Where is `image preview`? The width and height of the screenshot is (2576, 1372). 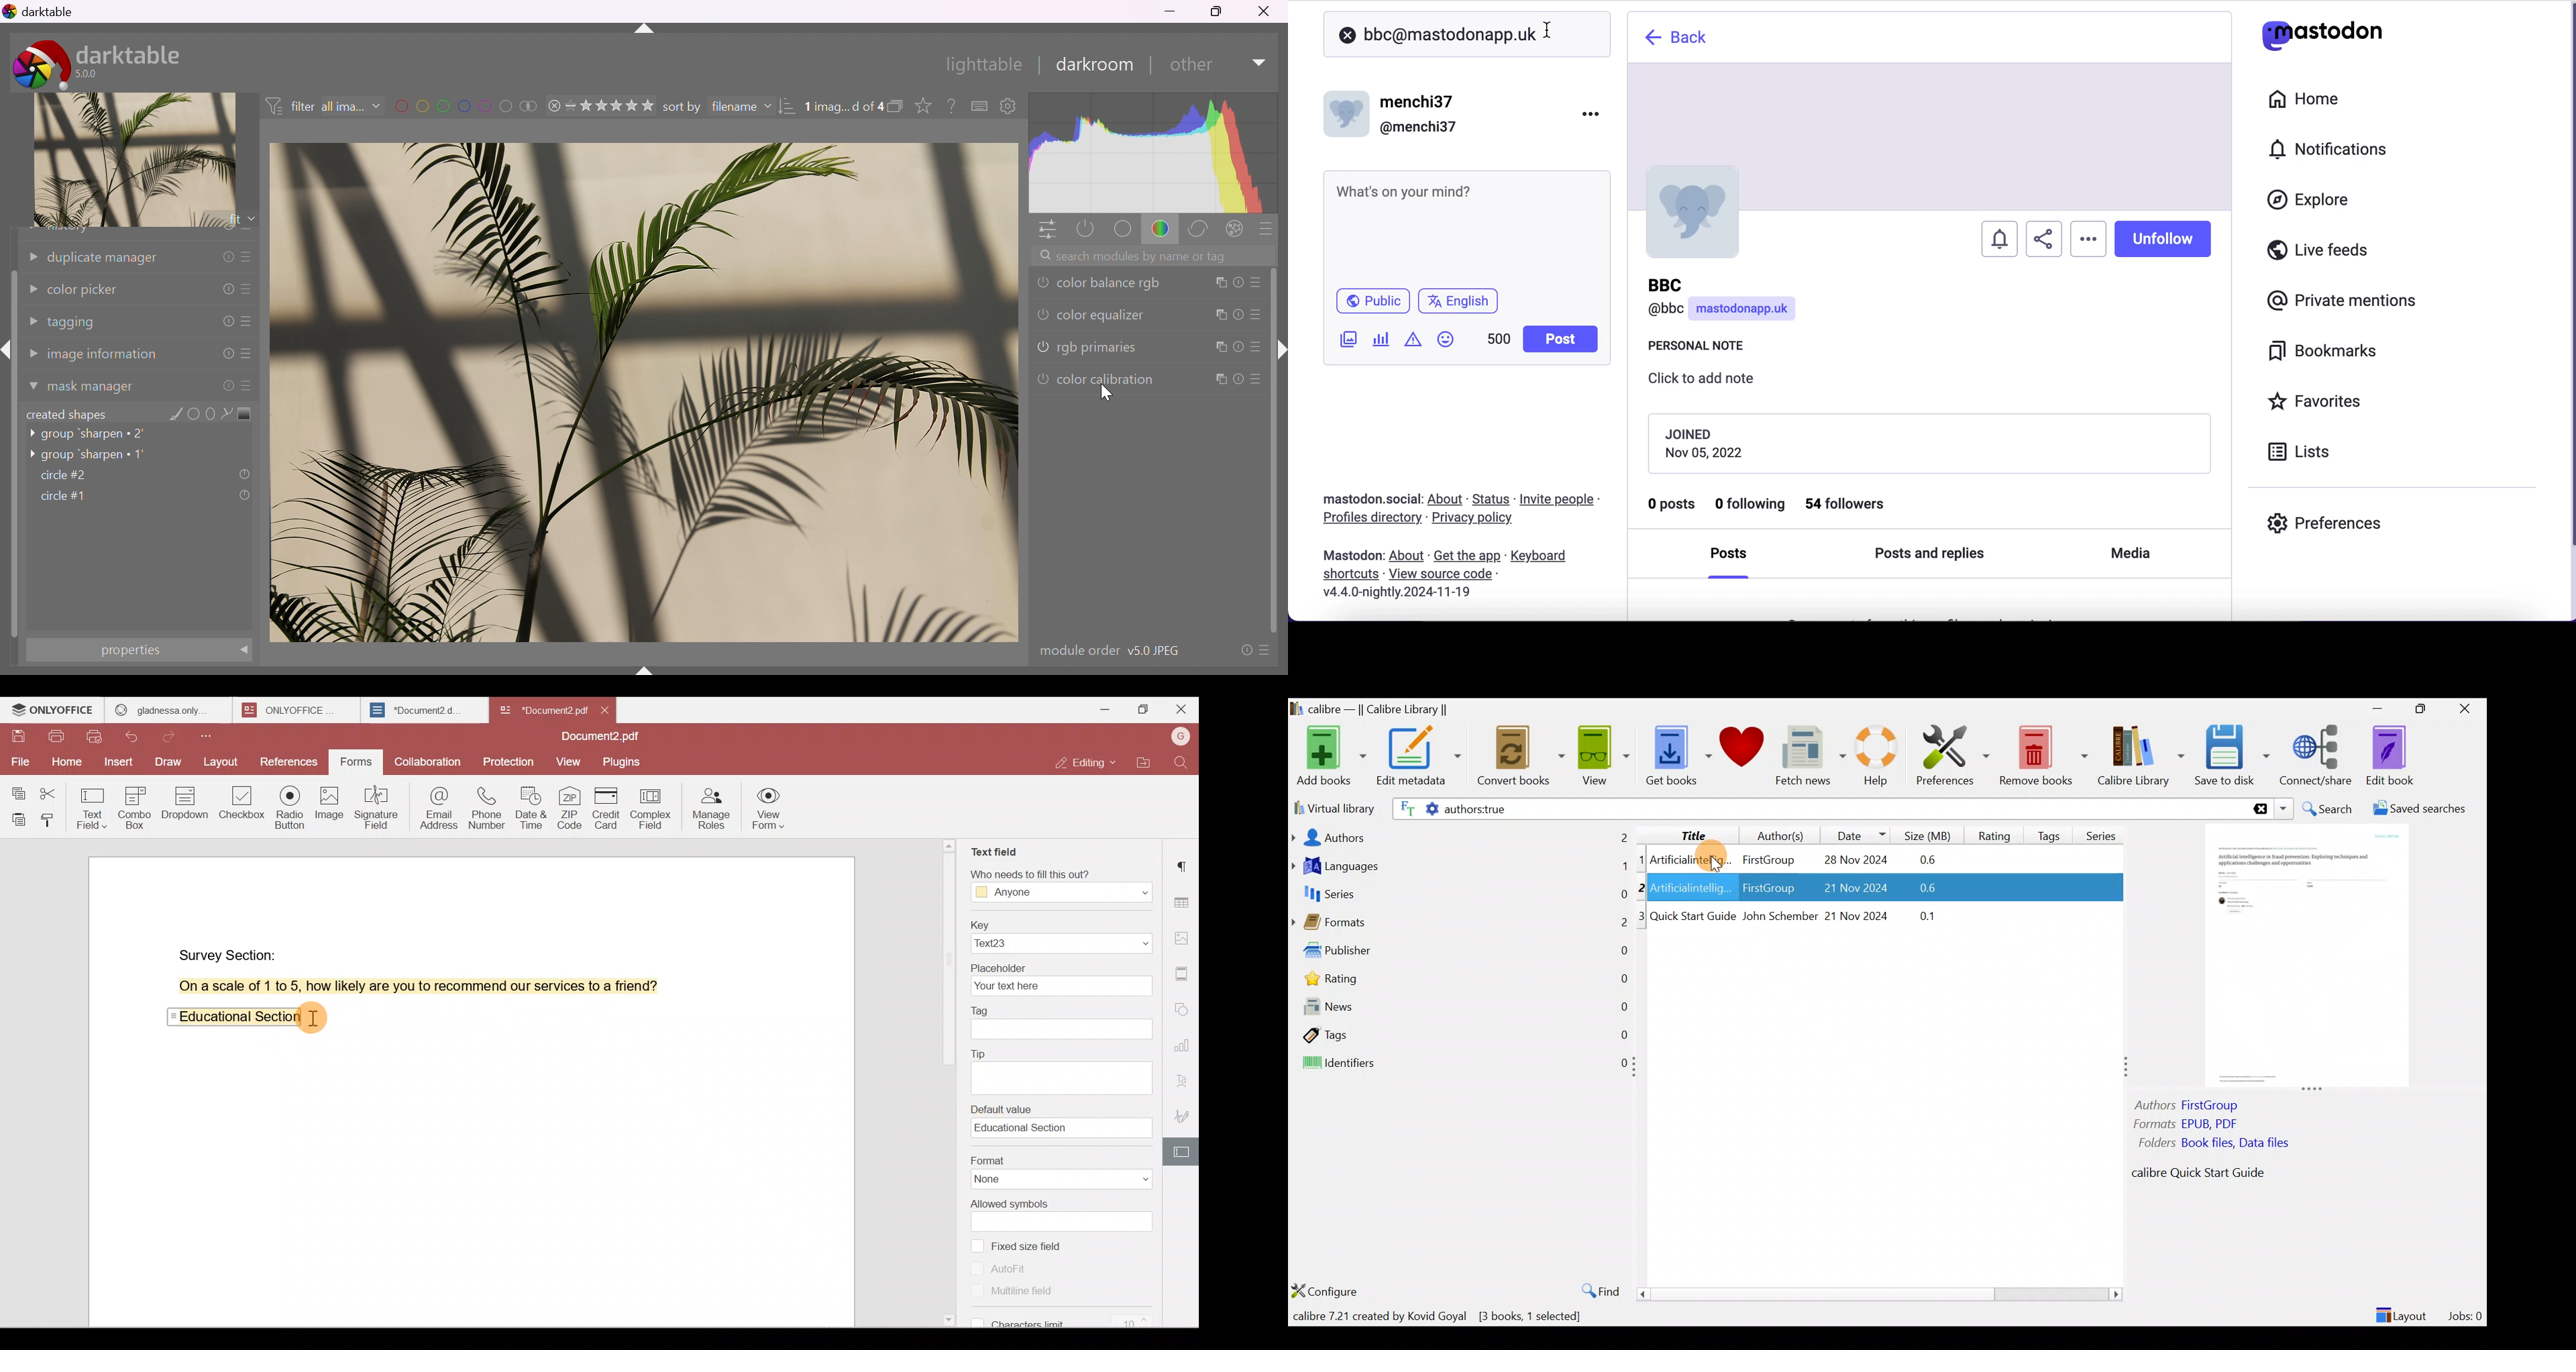 image preview is located at coordinates (136, 161).